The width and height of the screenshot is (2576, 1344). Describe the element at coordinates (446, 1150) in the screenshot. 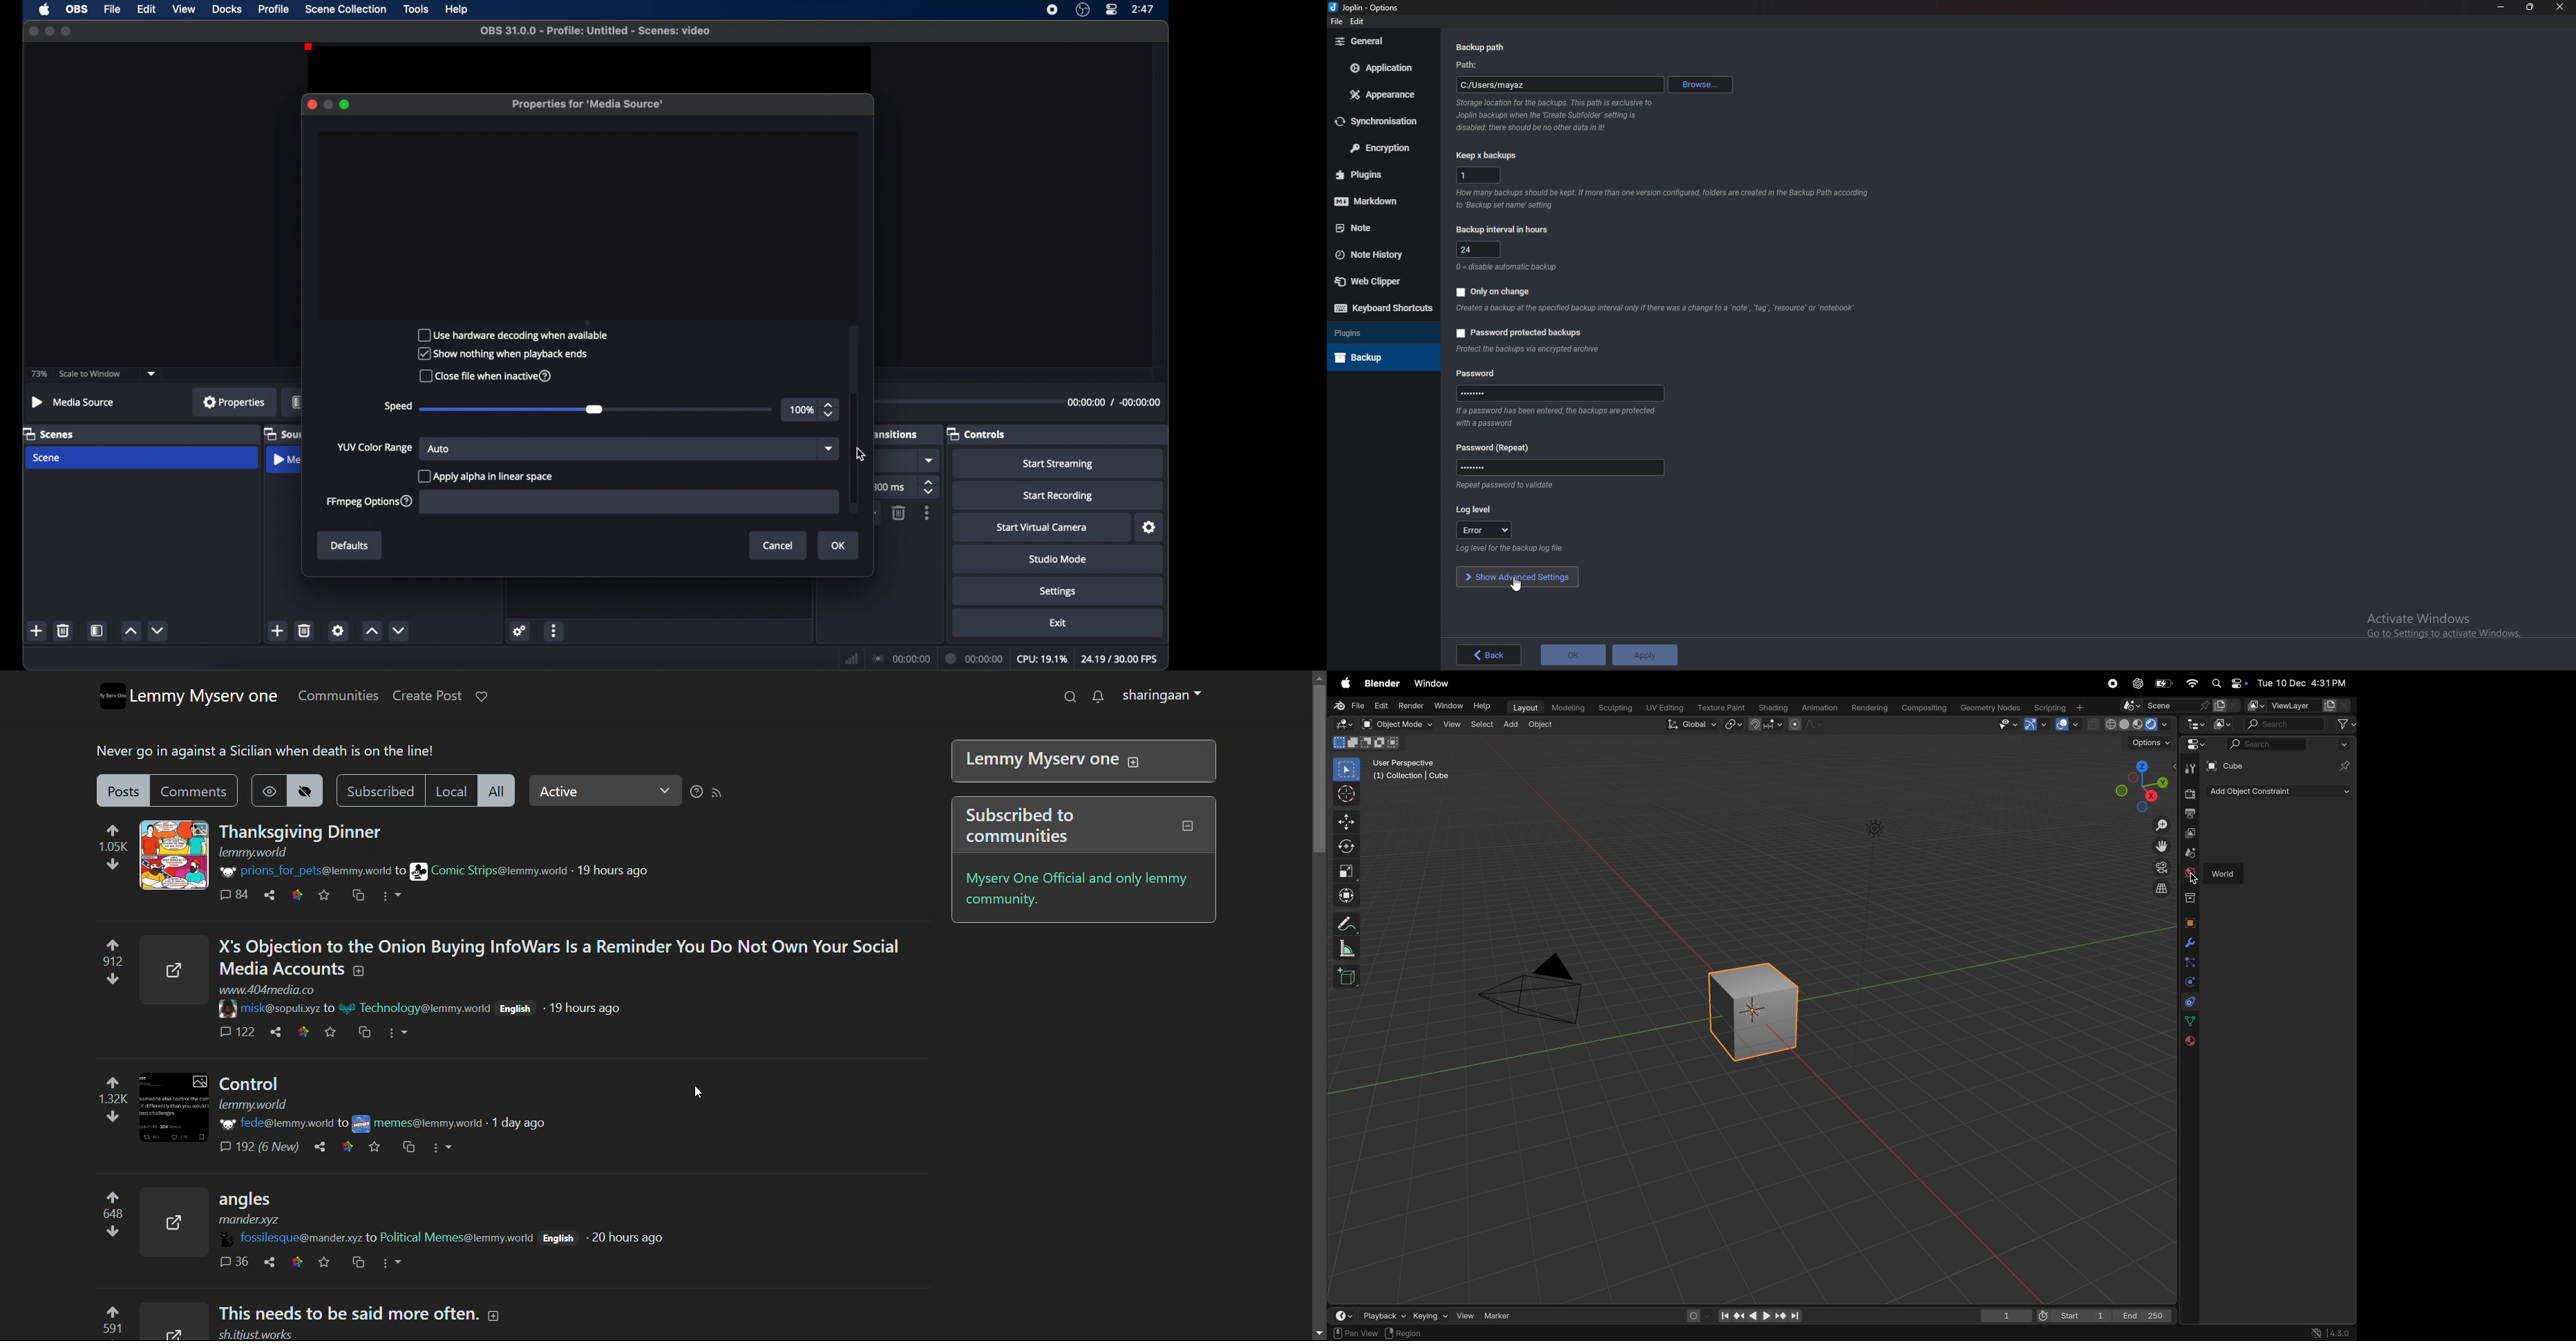

I see `More` at that location.